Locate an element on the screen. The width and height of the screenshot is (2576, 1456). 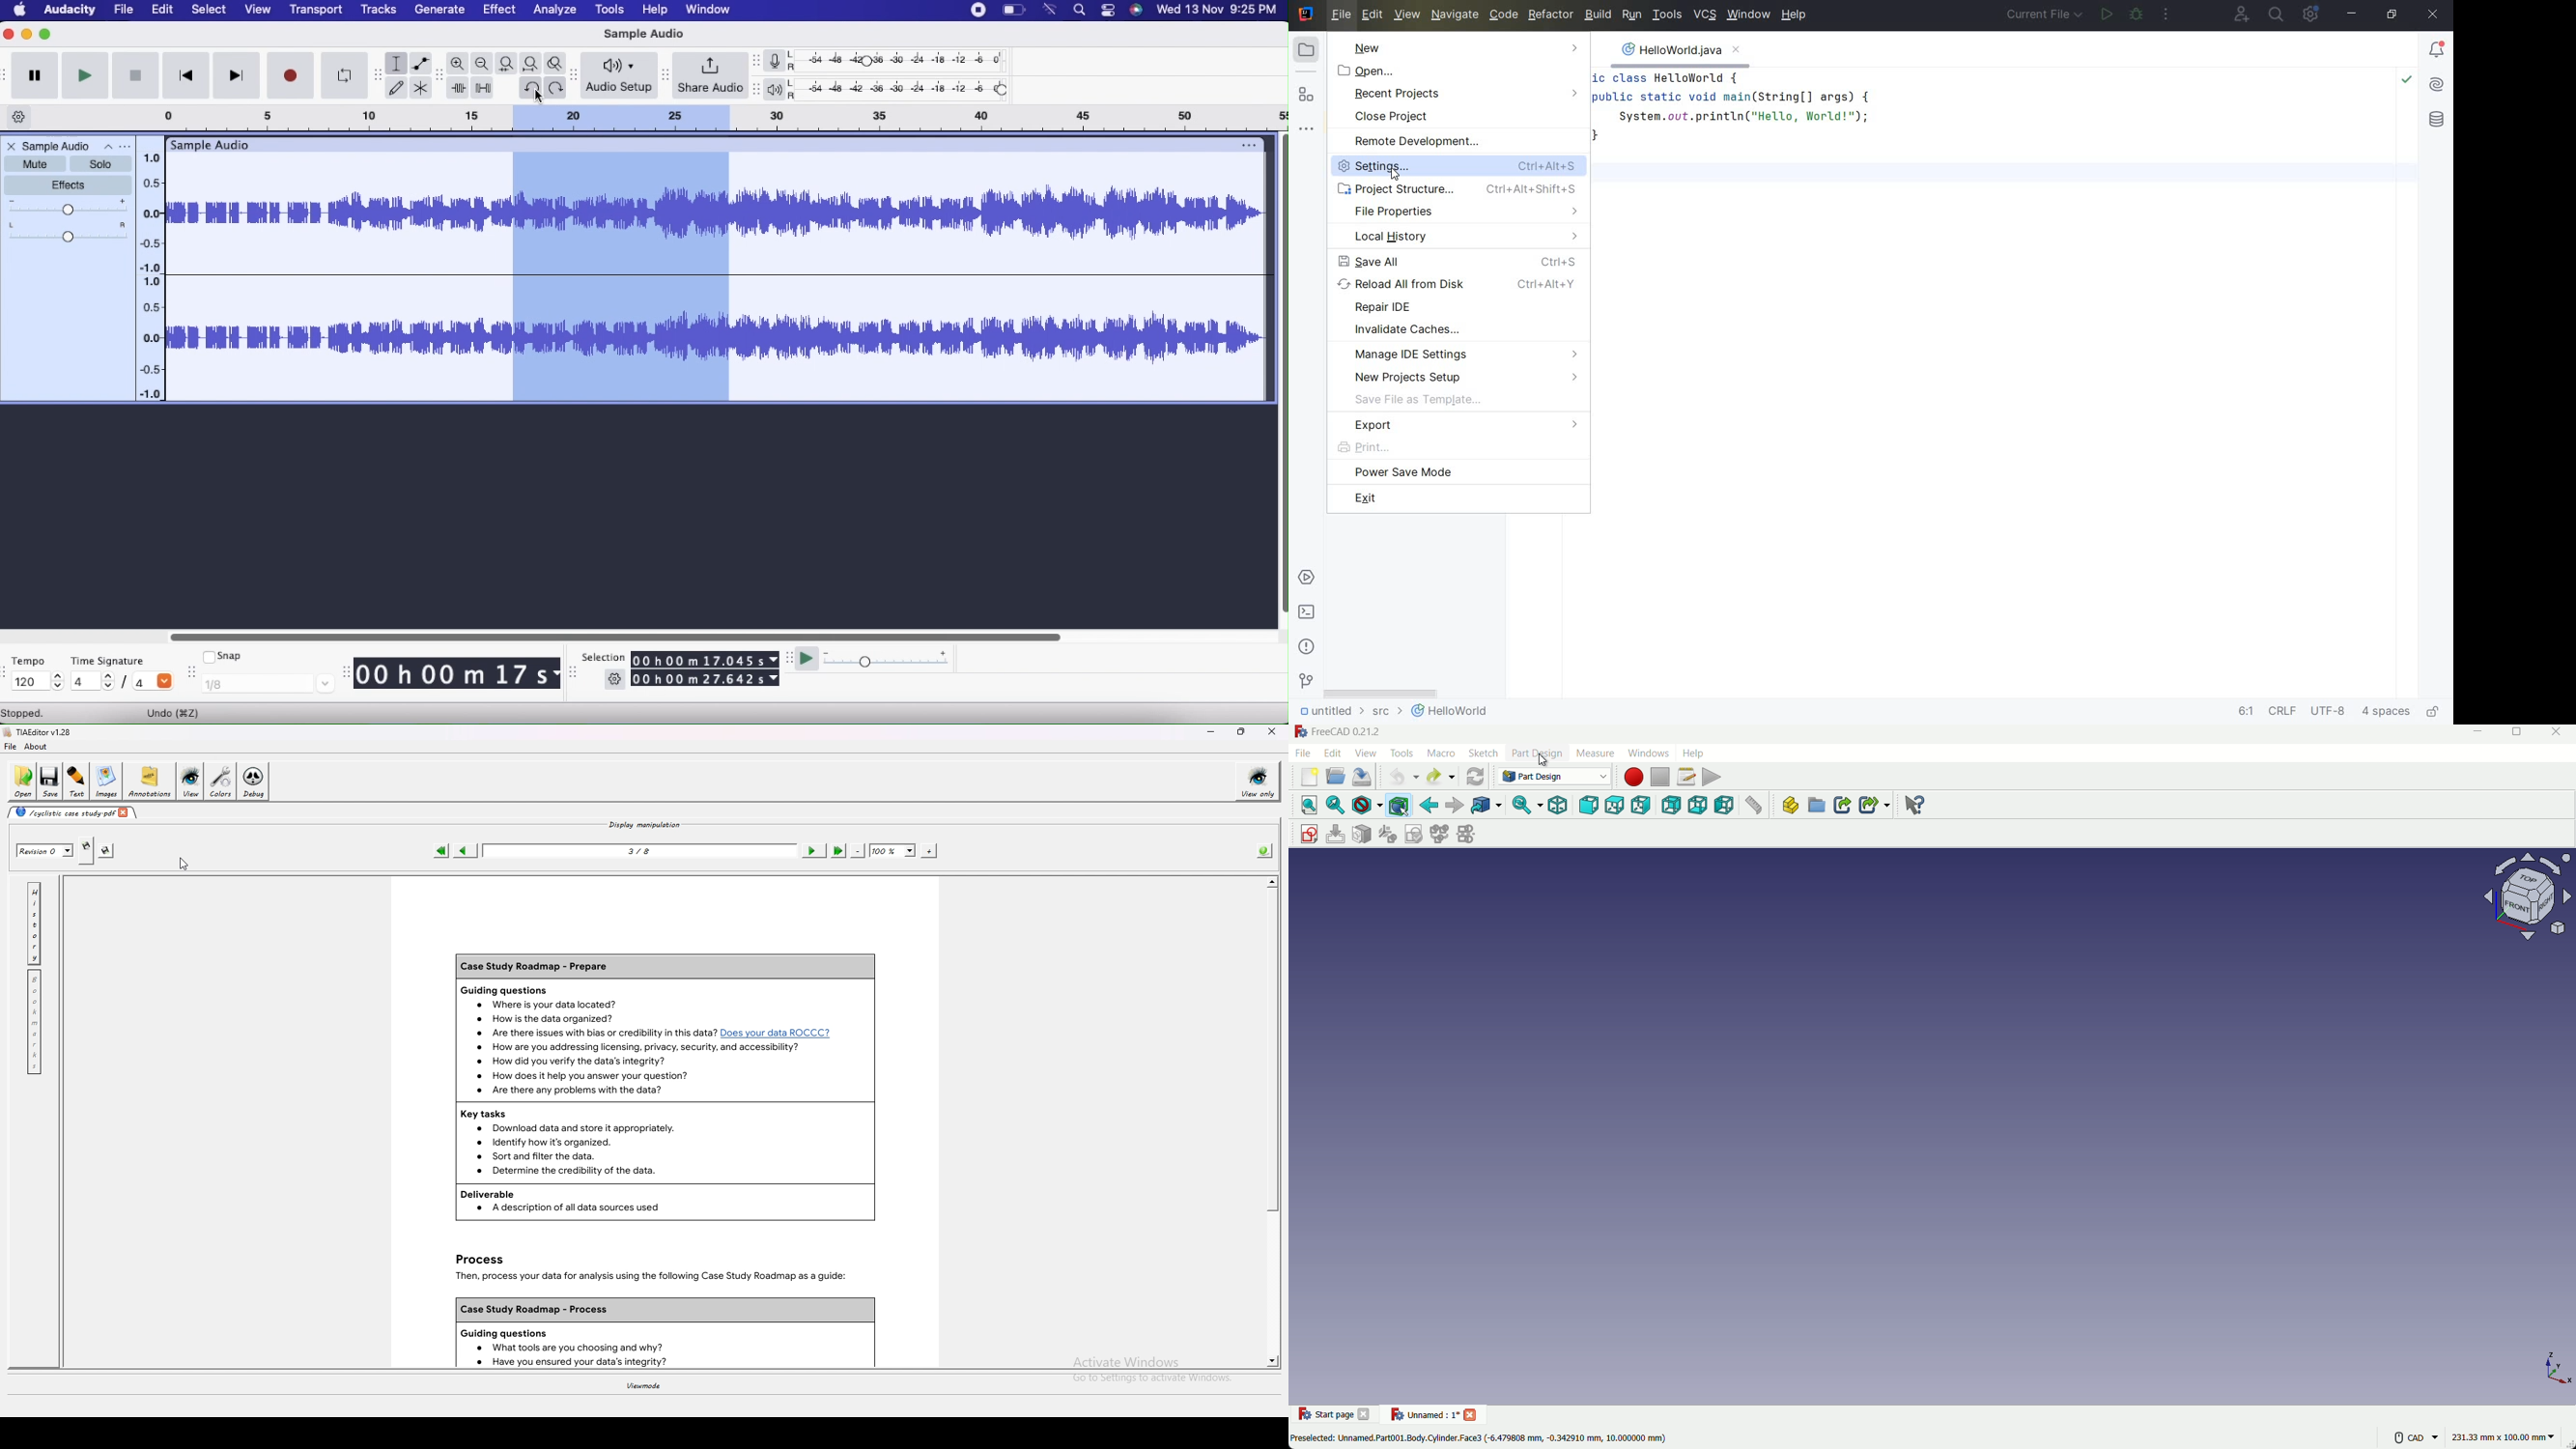
CODE is located at coordinates (1504, 16).